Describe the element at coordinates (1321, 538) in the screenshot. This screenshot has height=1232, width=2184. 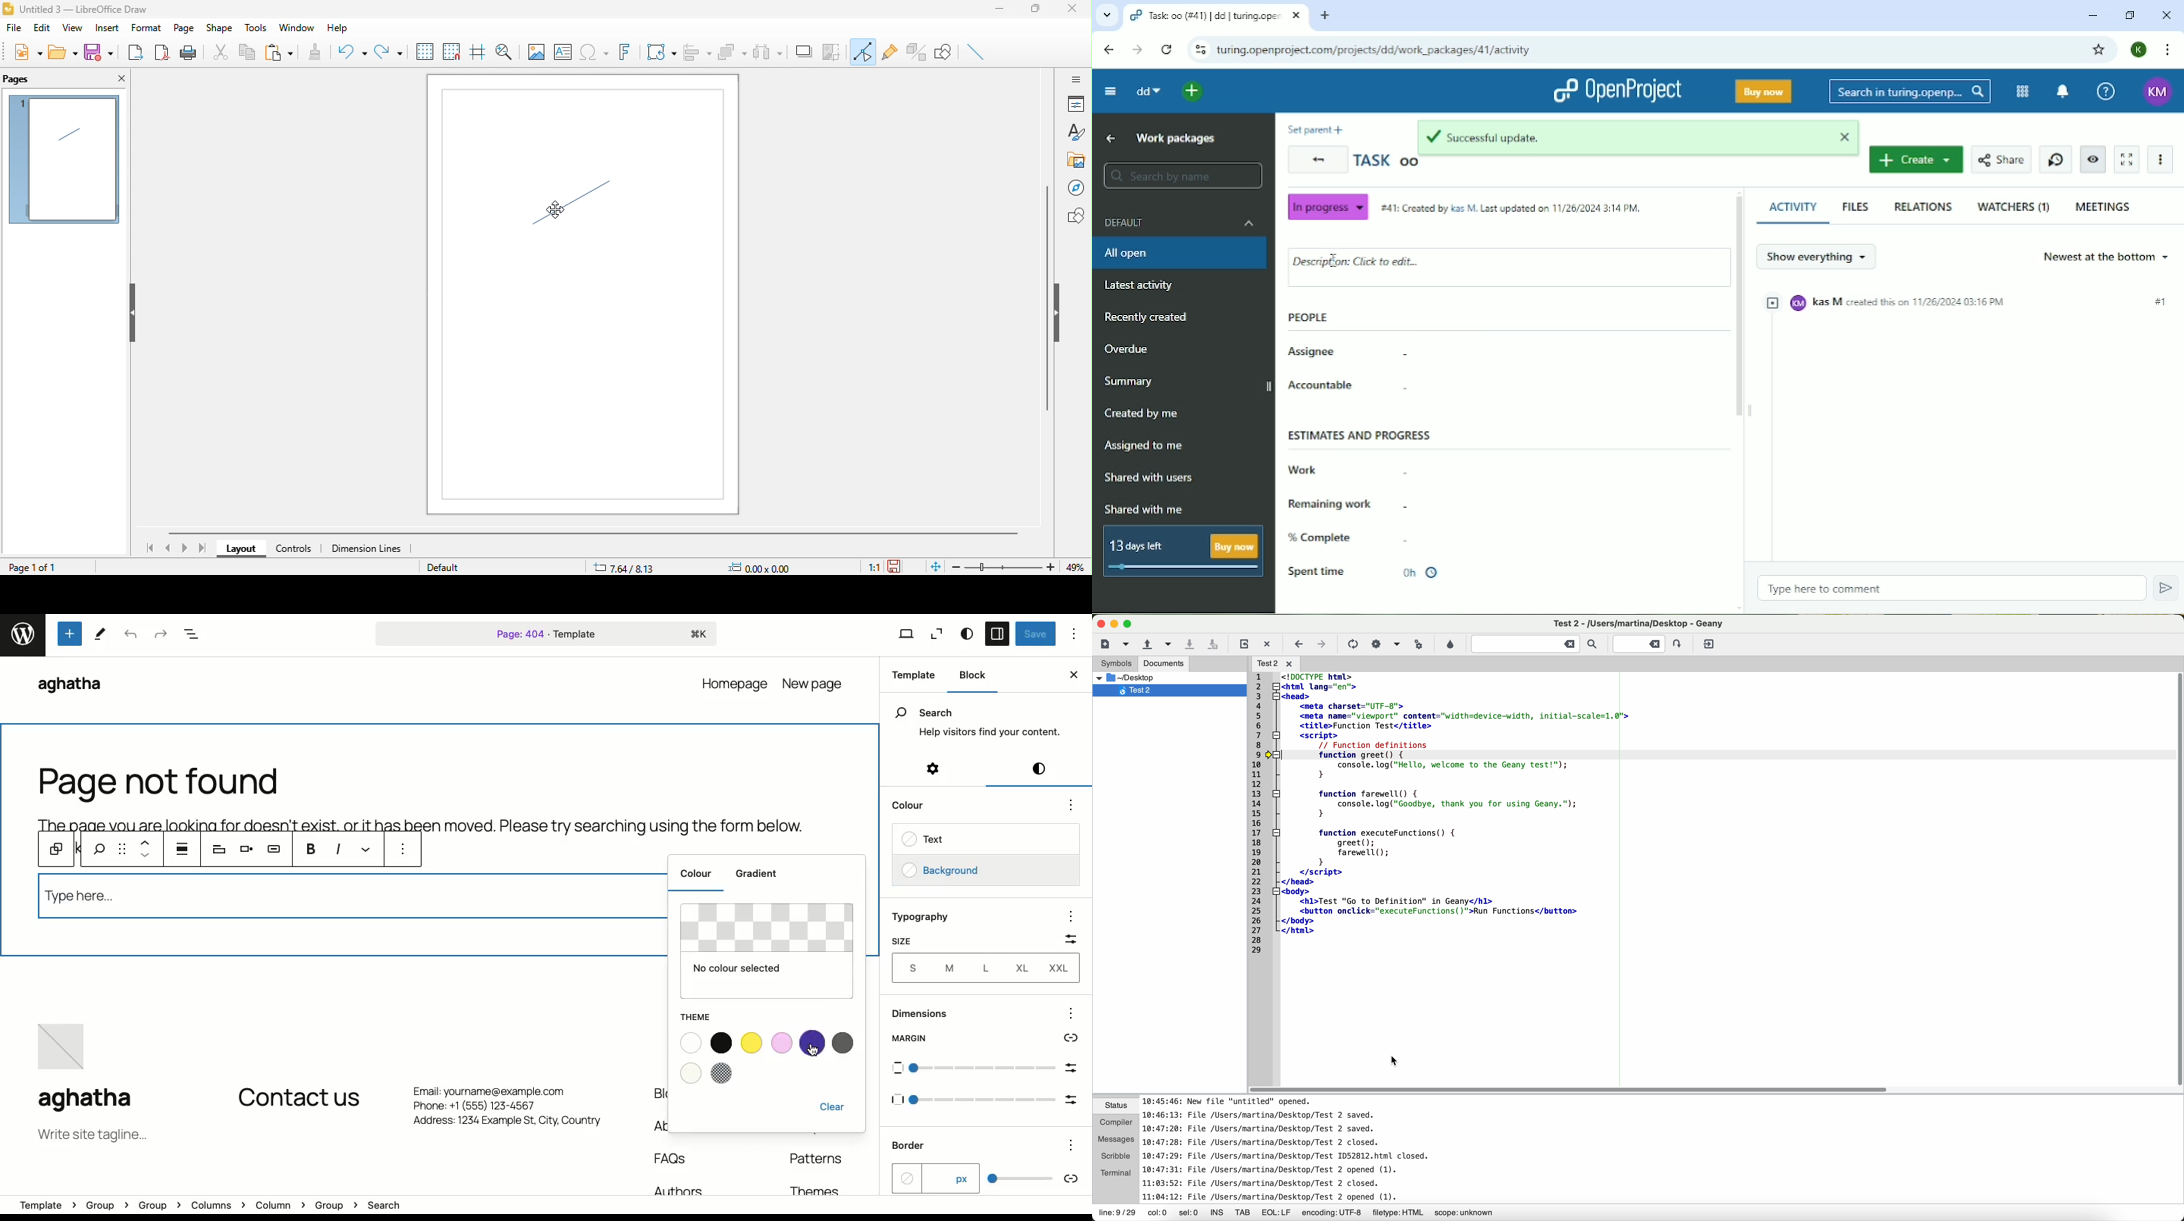
I see `% Complete` at that location.